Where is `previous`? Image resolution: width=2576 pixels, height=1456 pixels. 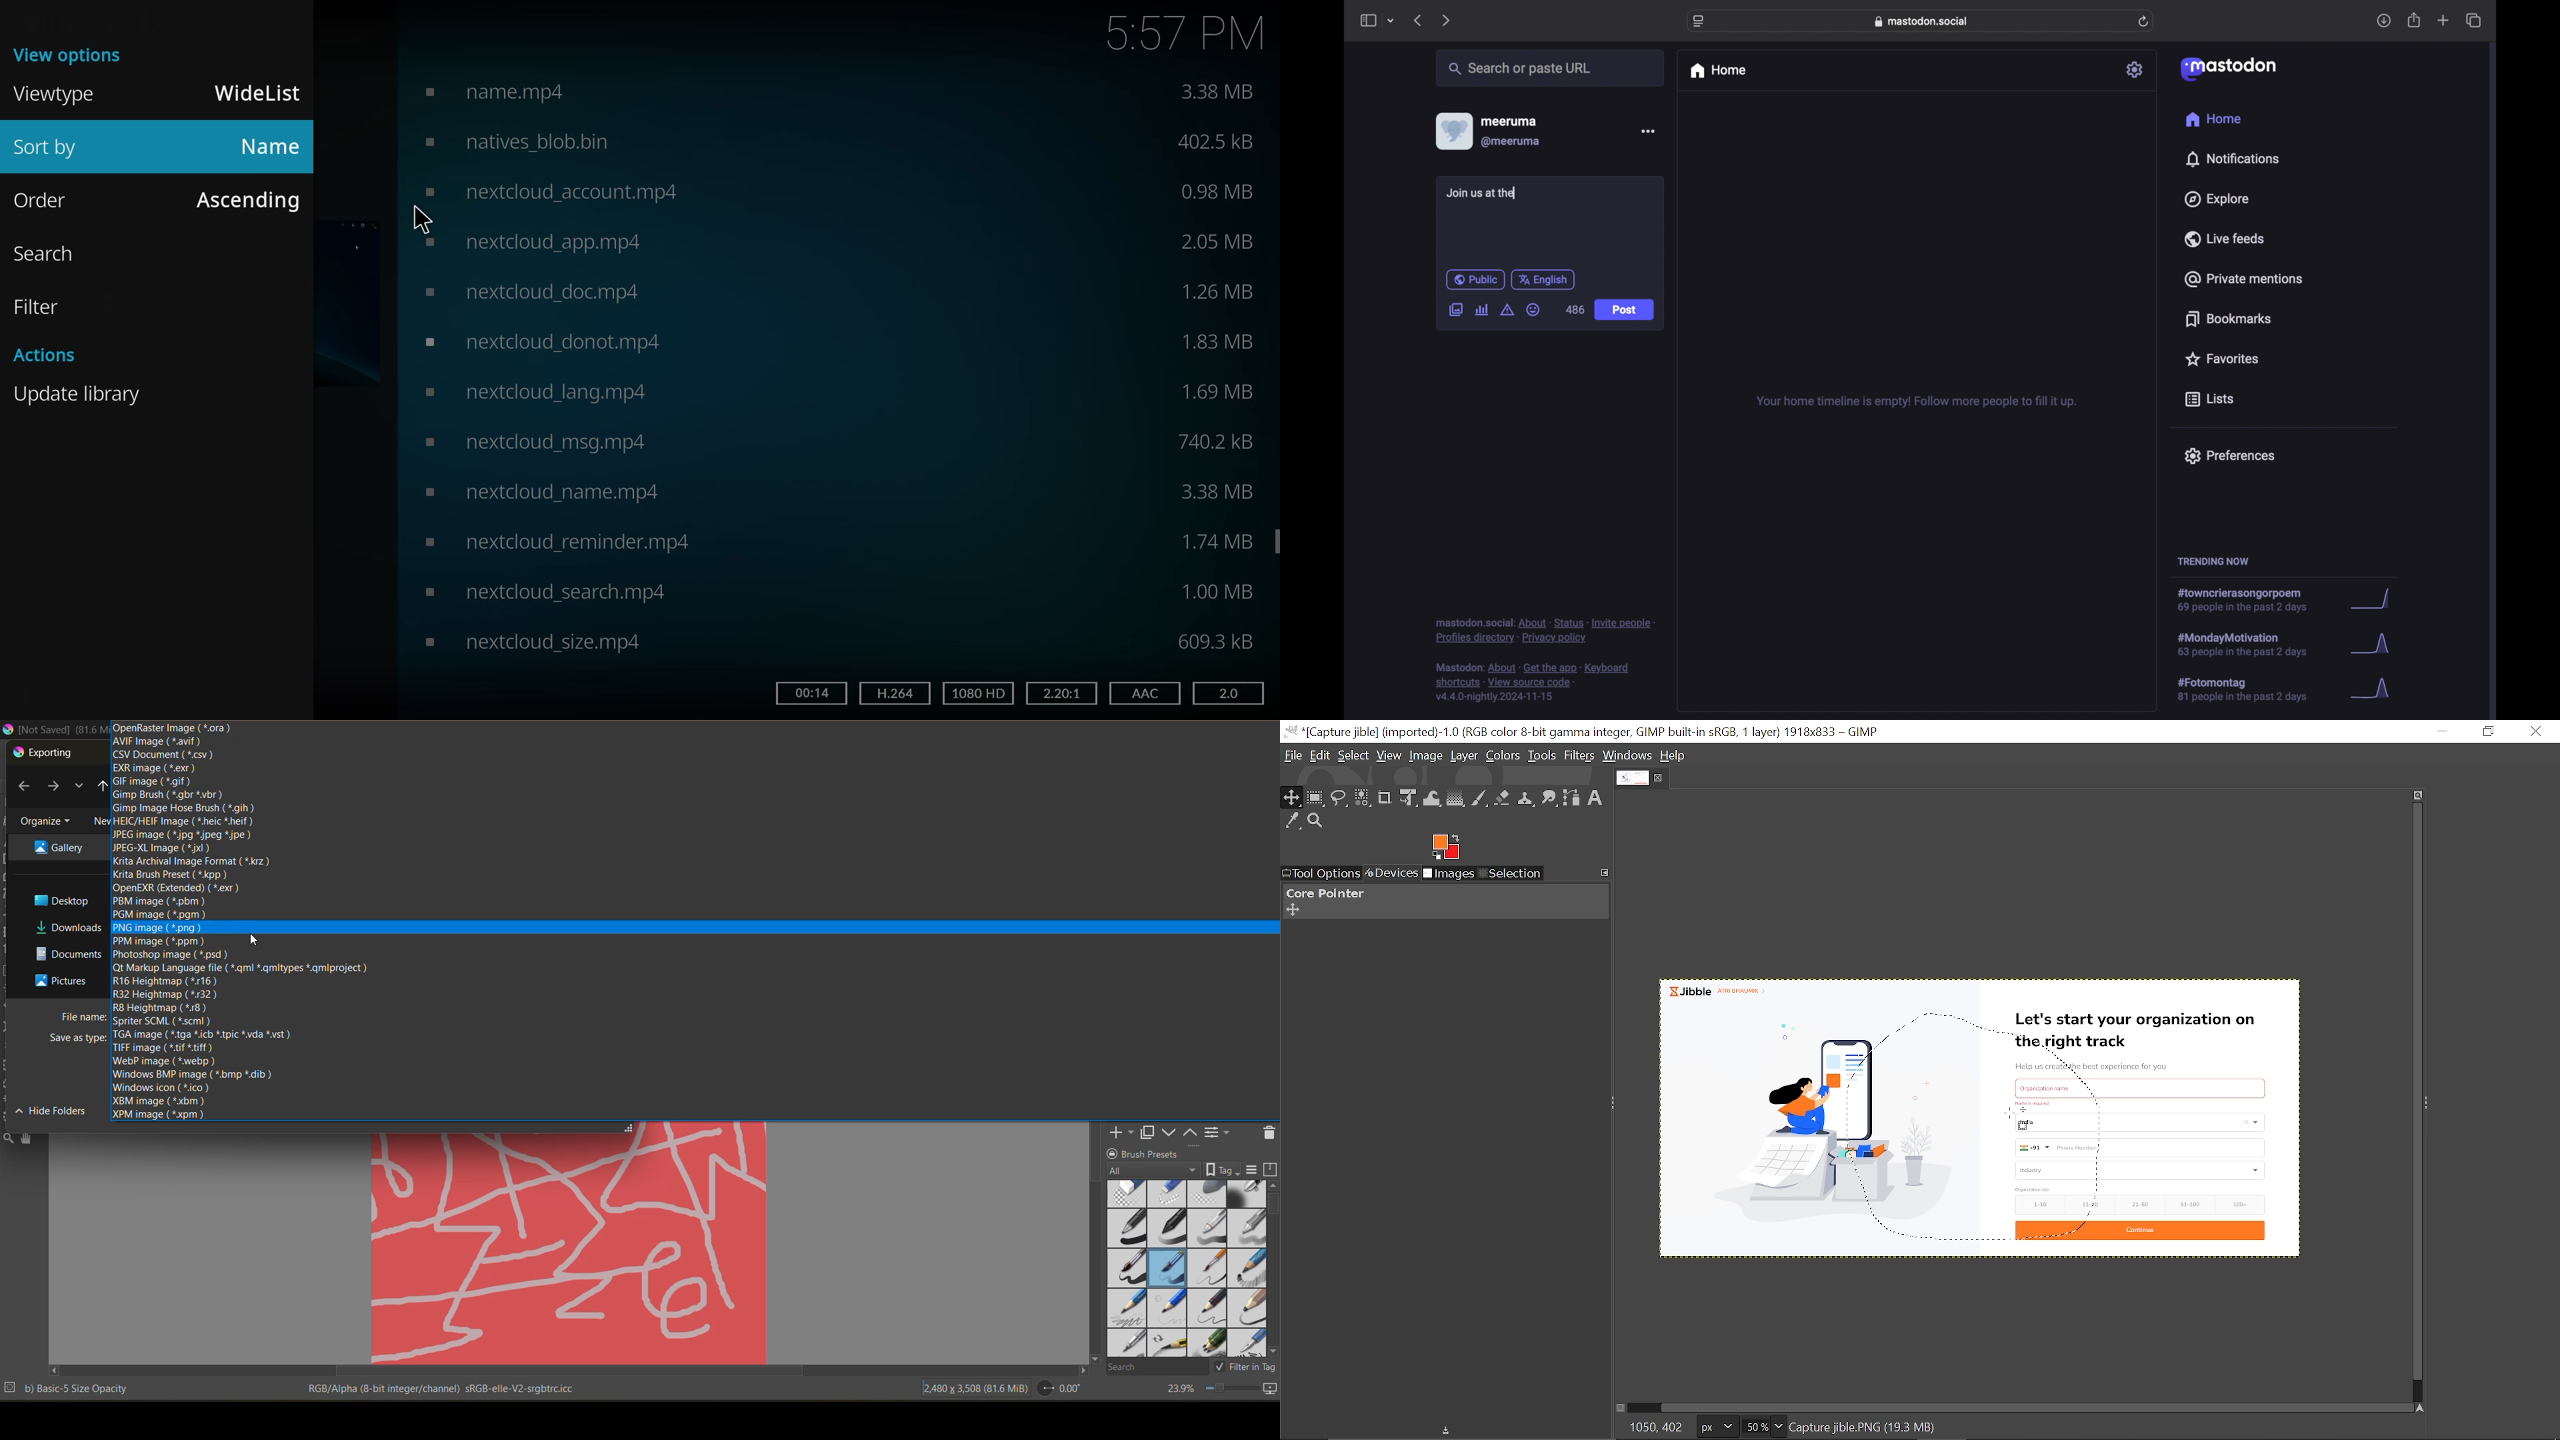
previous is located at coordinates (1417, 20).